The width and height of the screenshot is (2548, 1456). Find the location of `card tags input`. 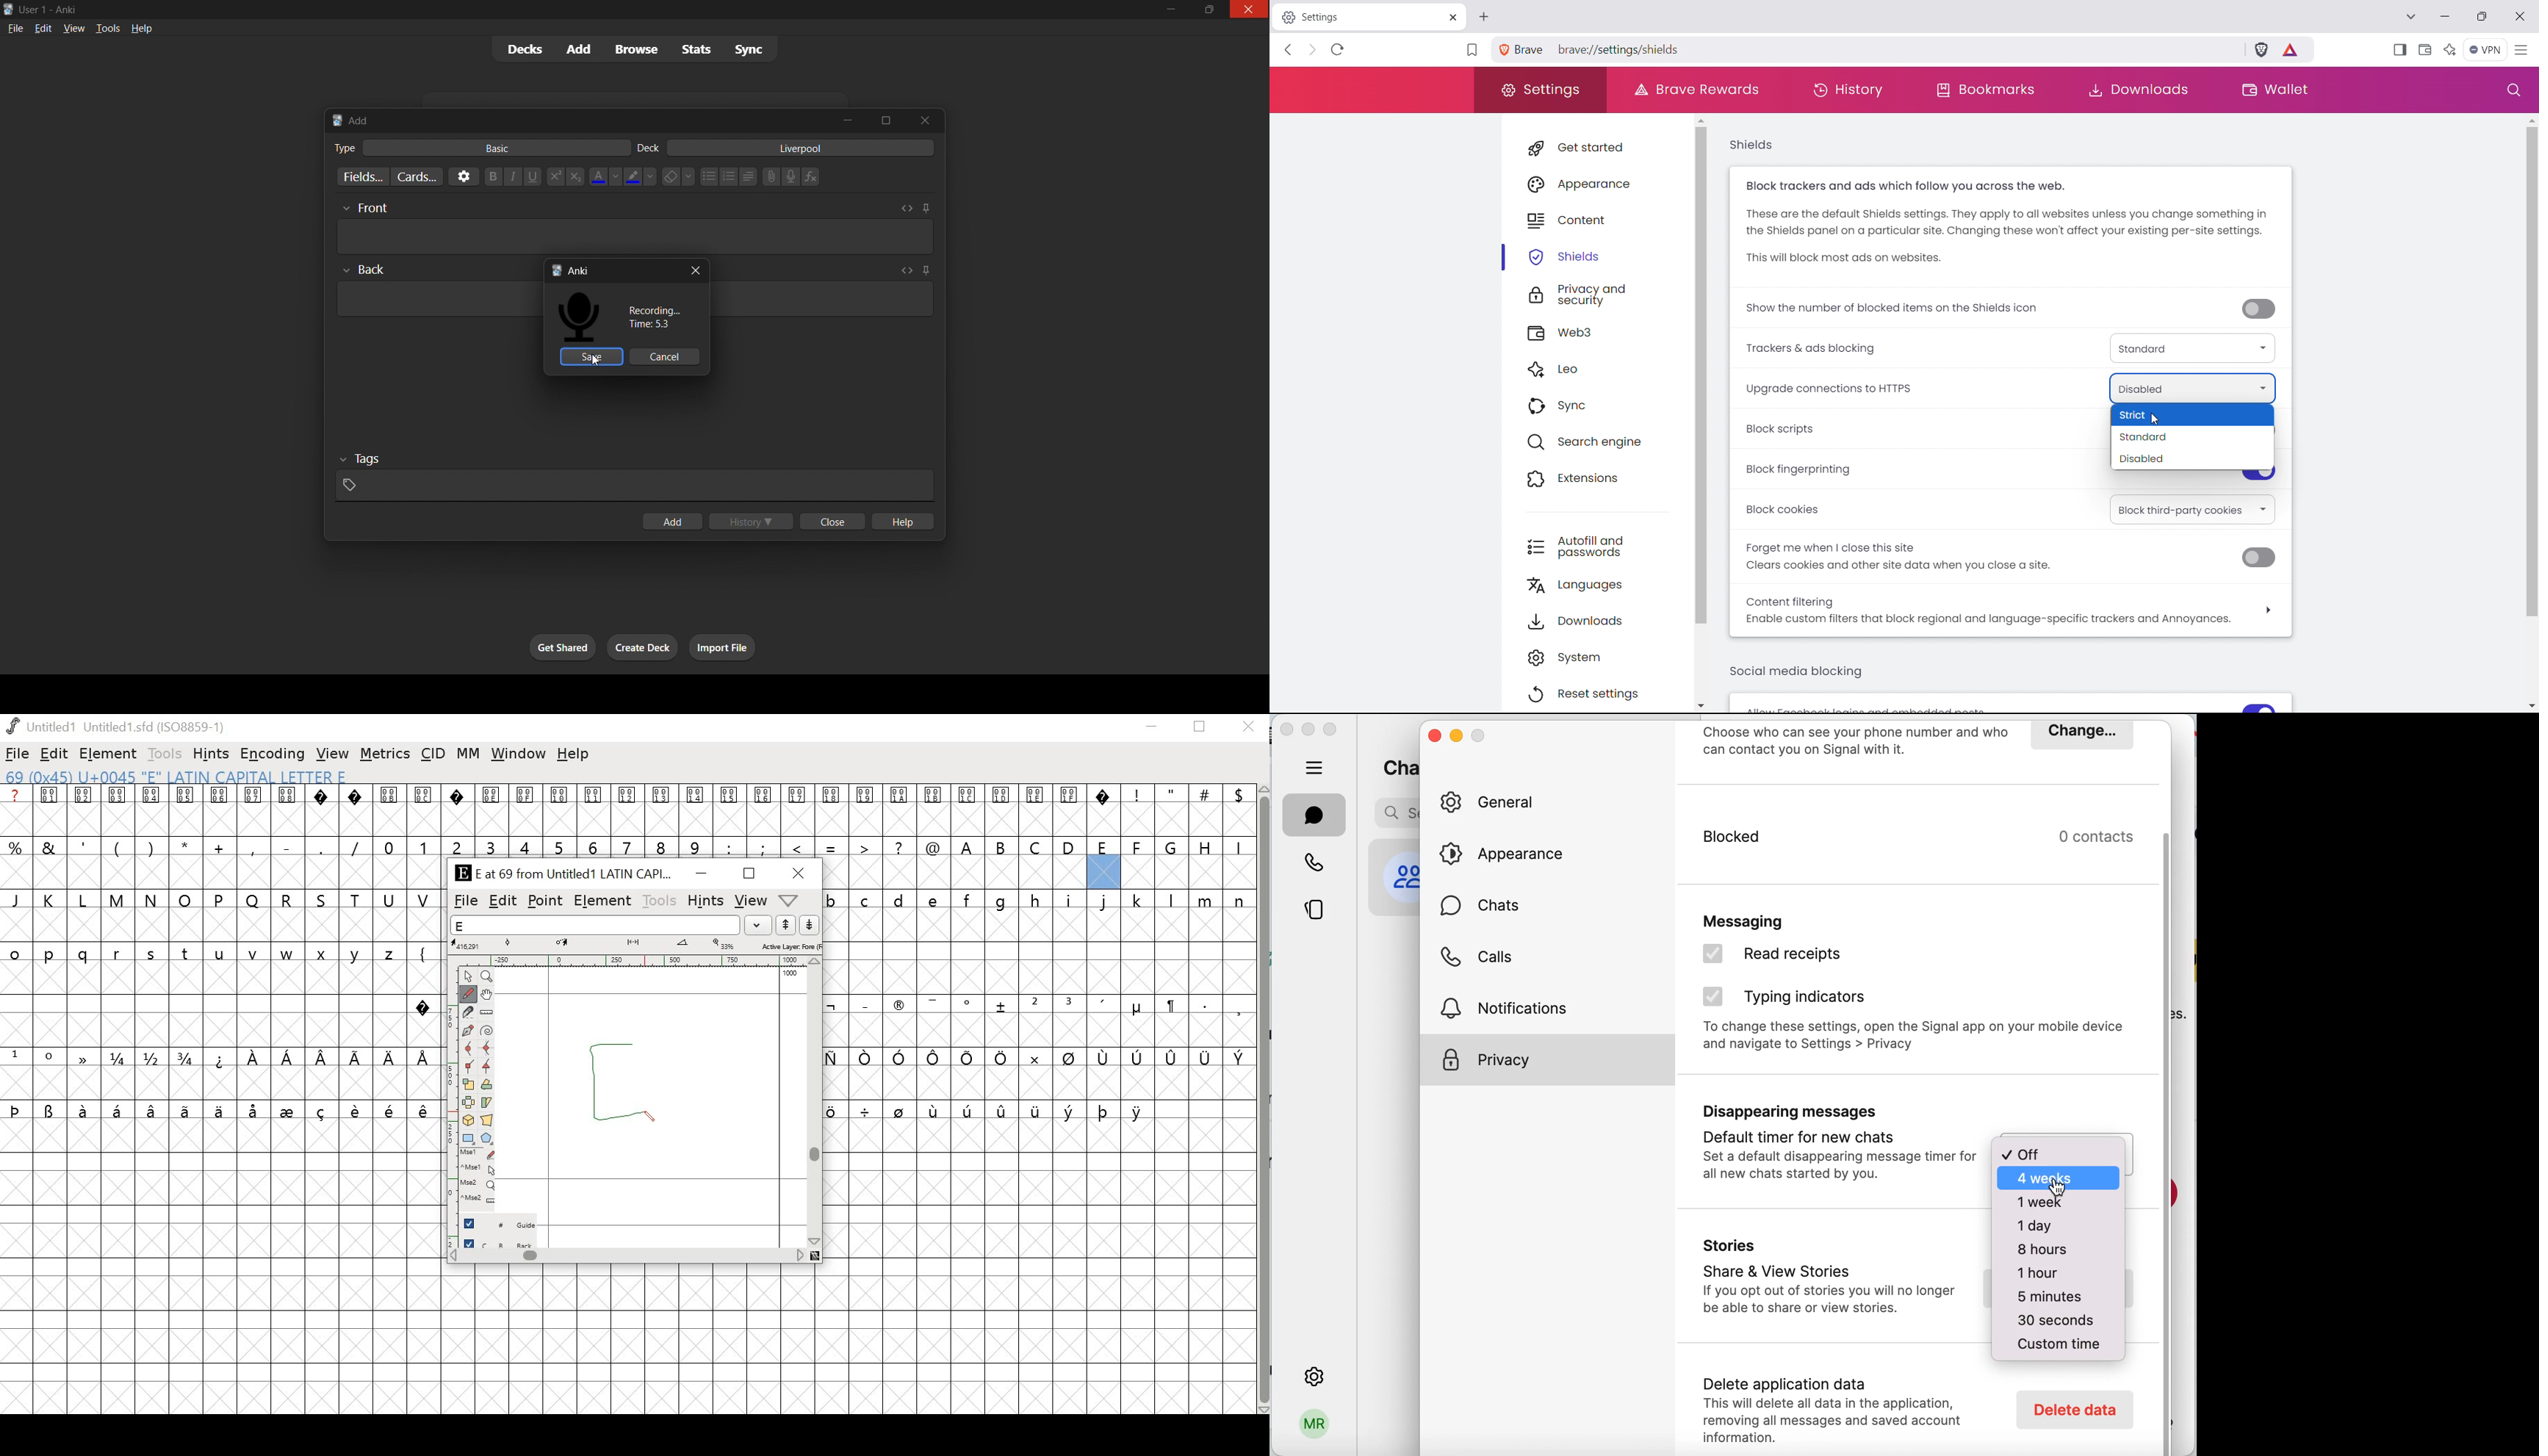

card tags input is located at coordinates (631, 477).